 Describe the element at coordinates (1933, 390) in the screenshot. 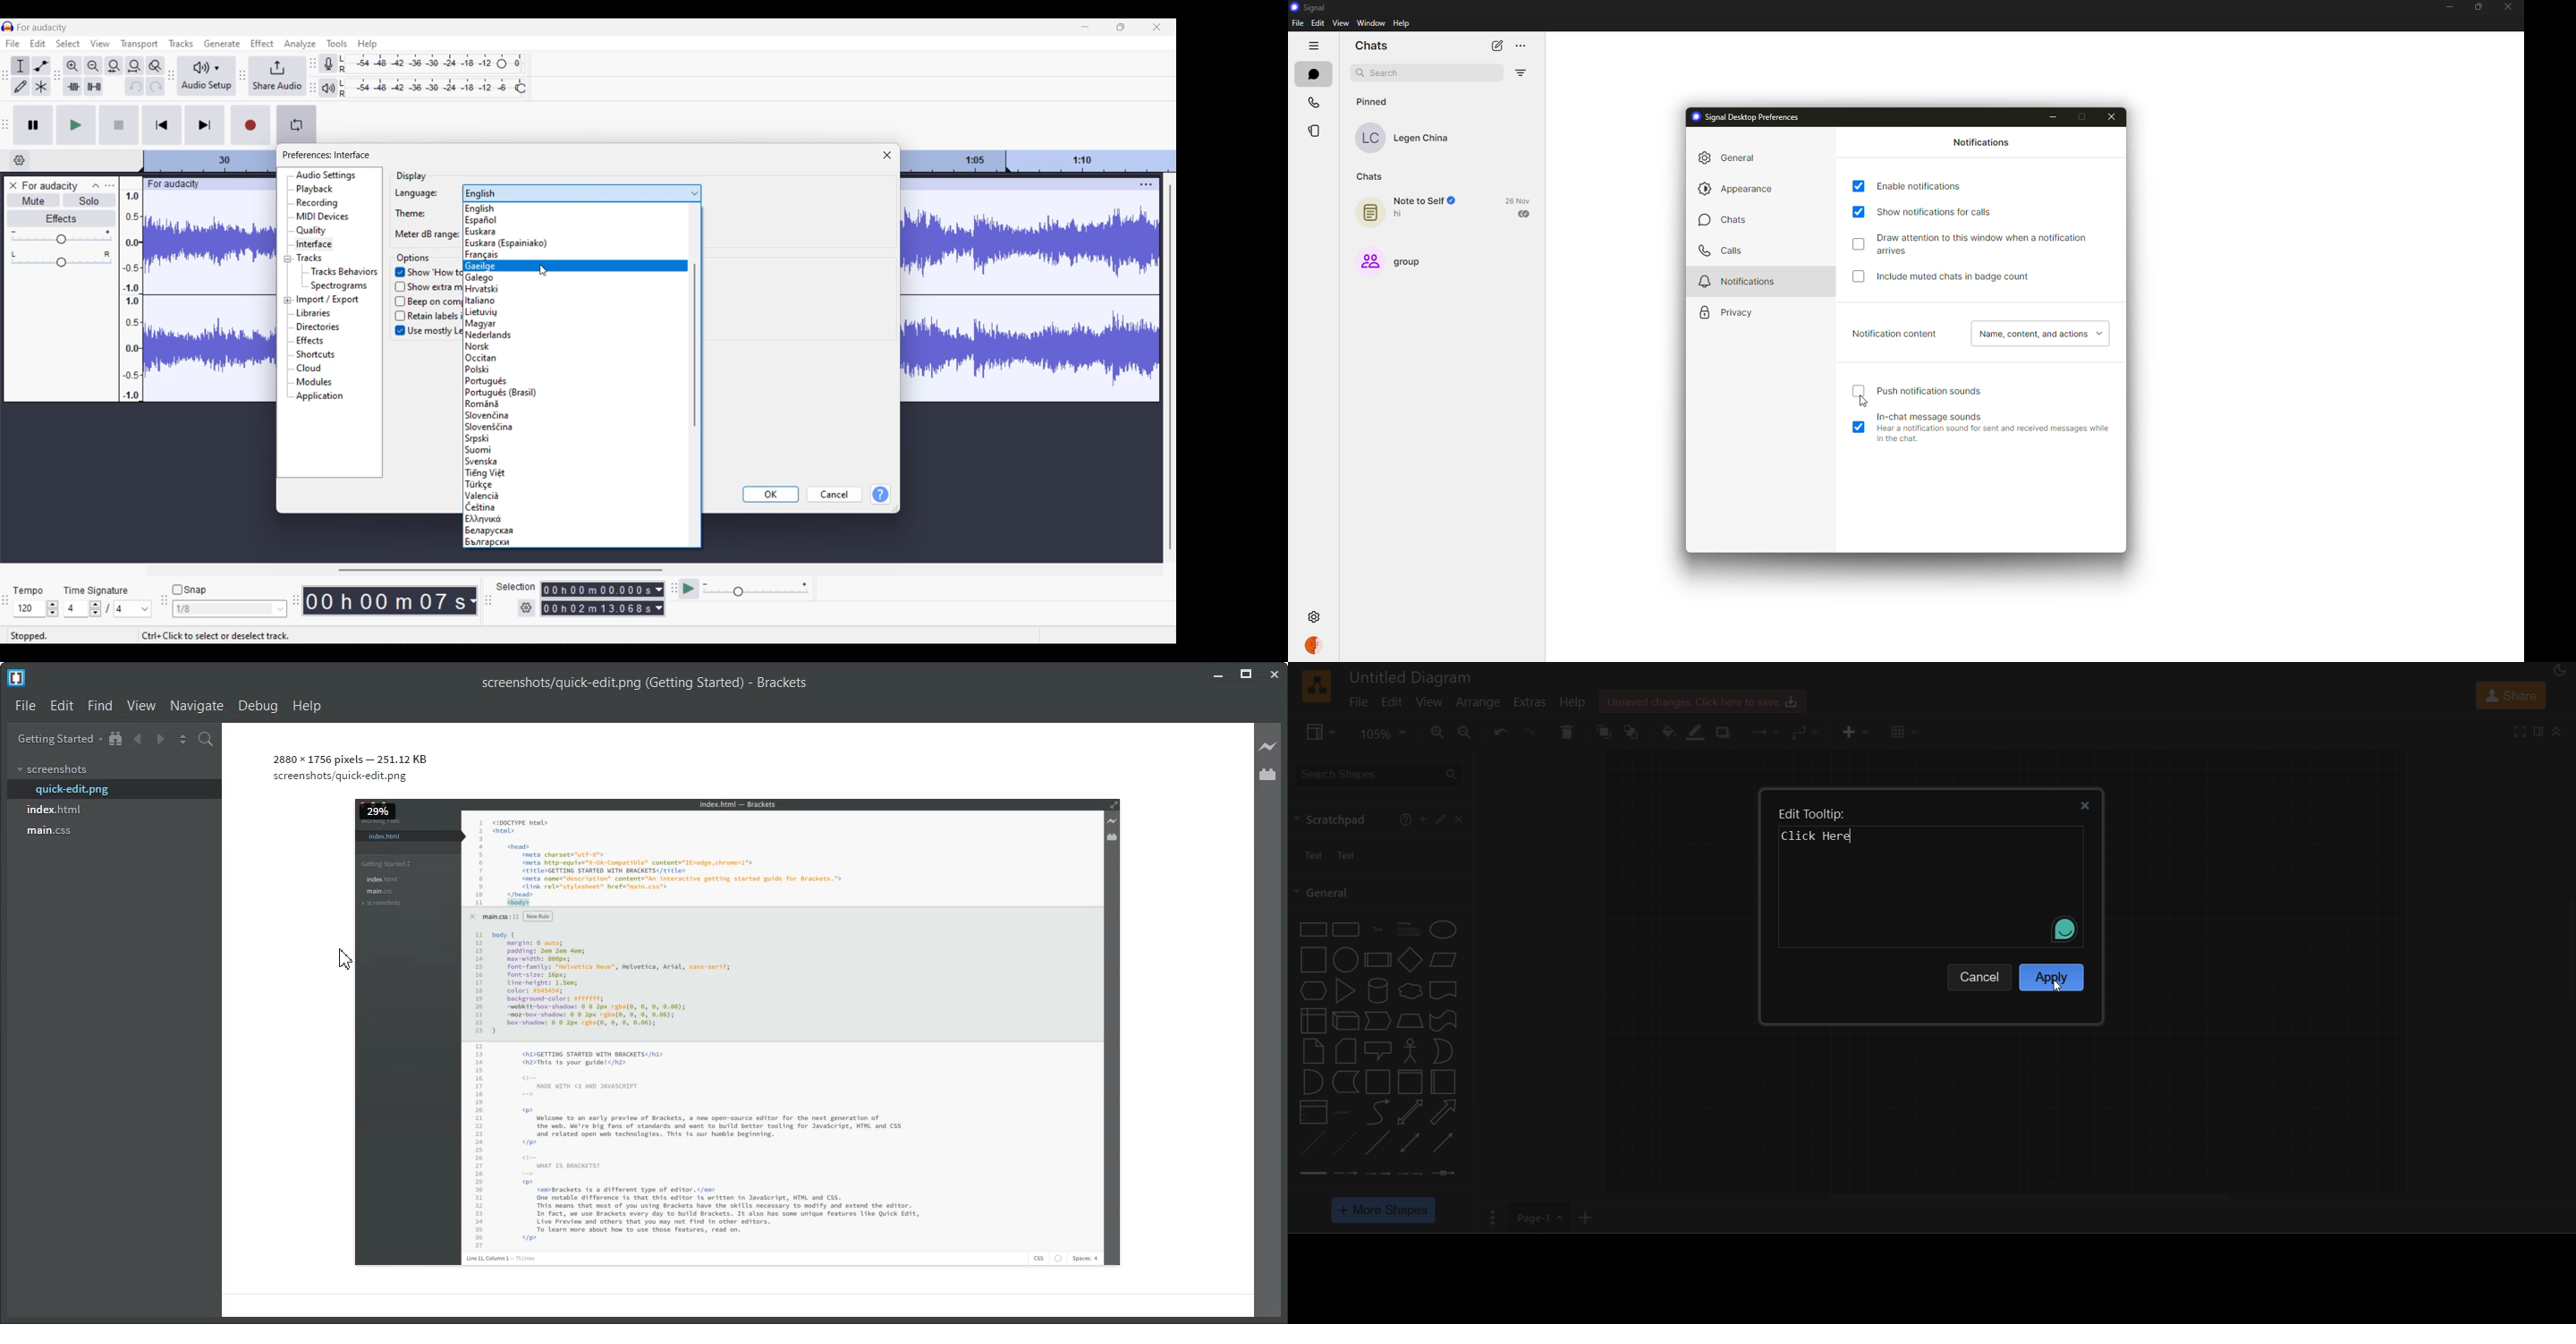

I see `push notification sound` at that location.